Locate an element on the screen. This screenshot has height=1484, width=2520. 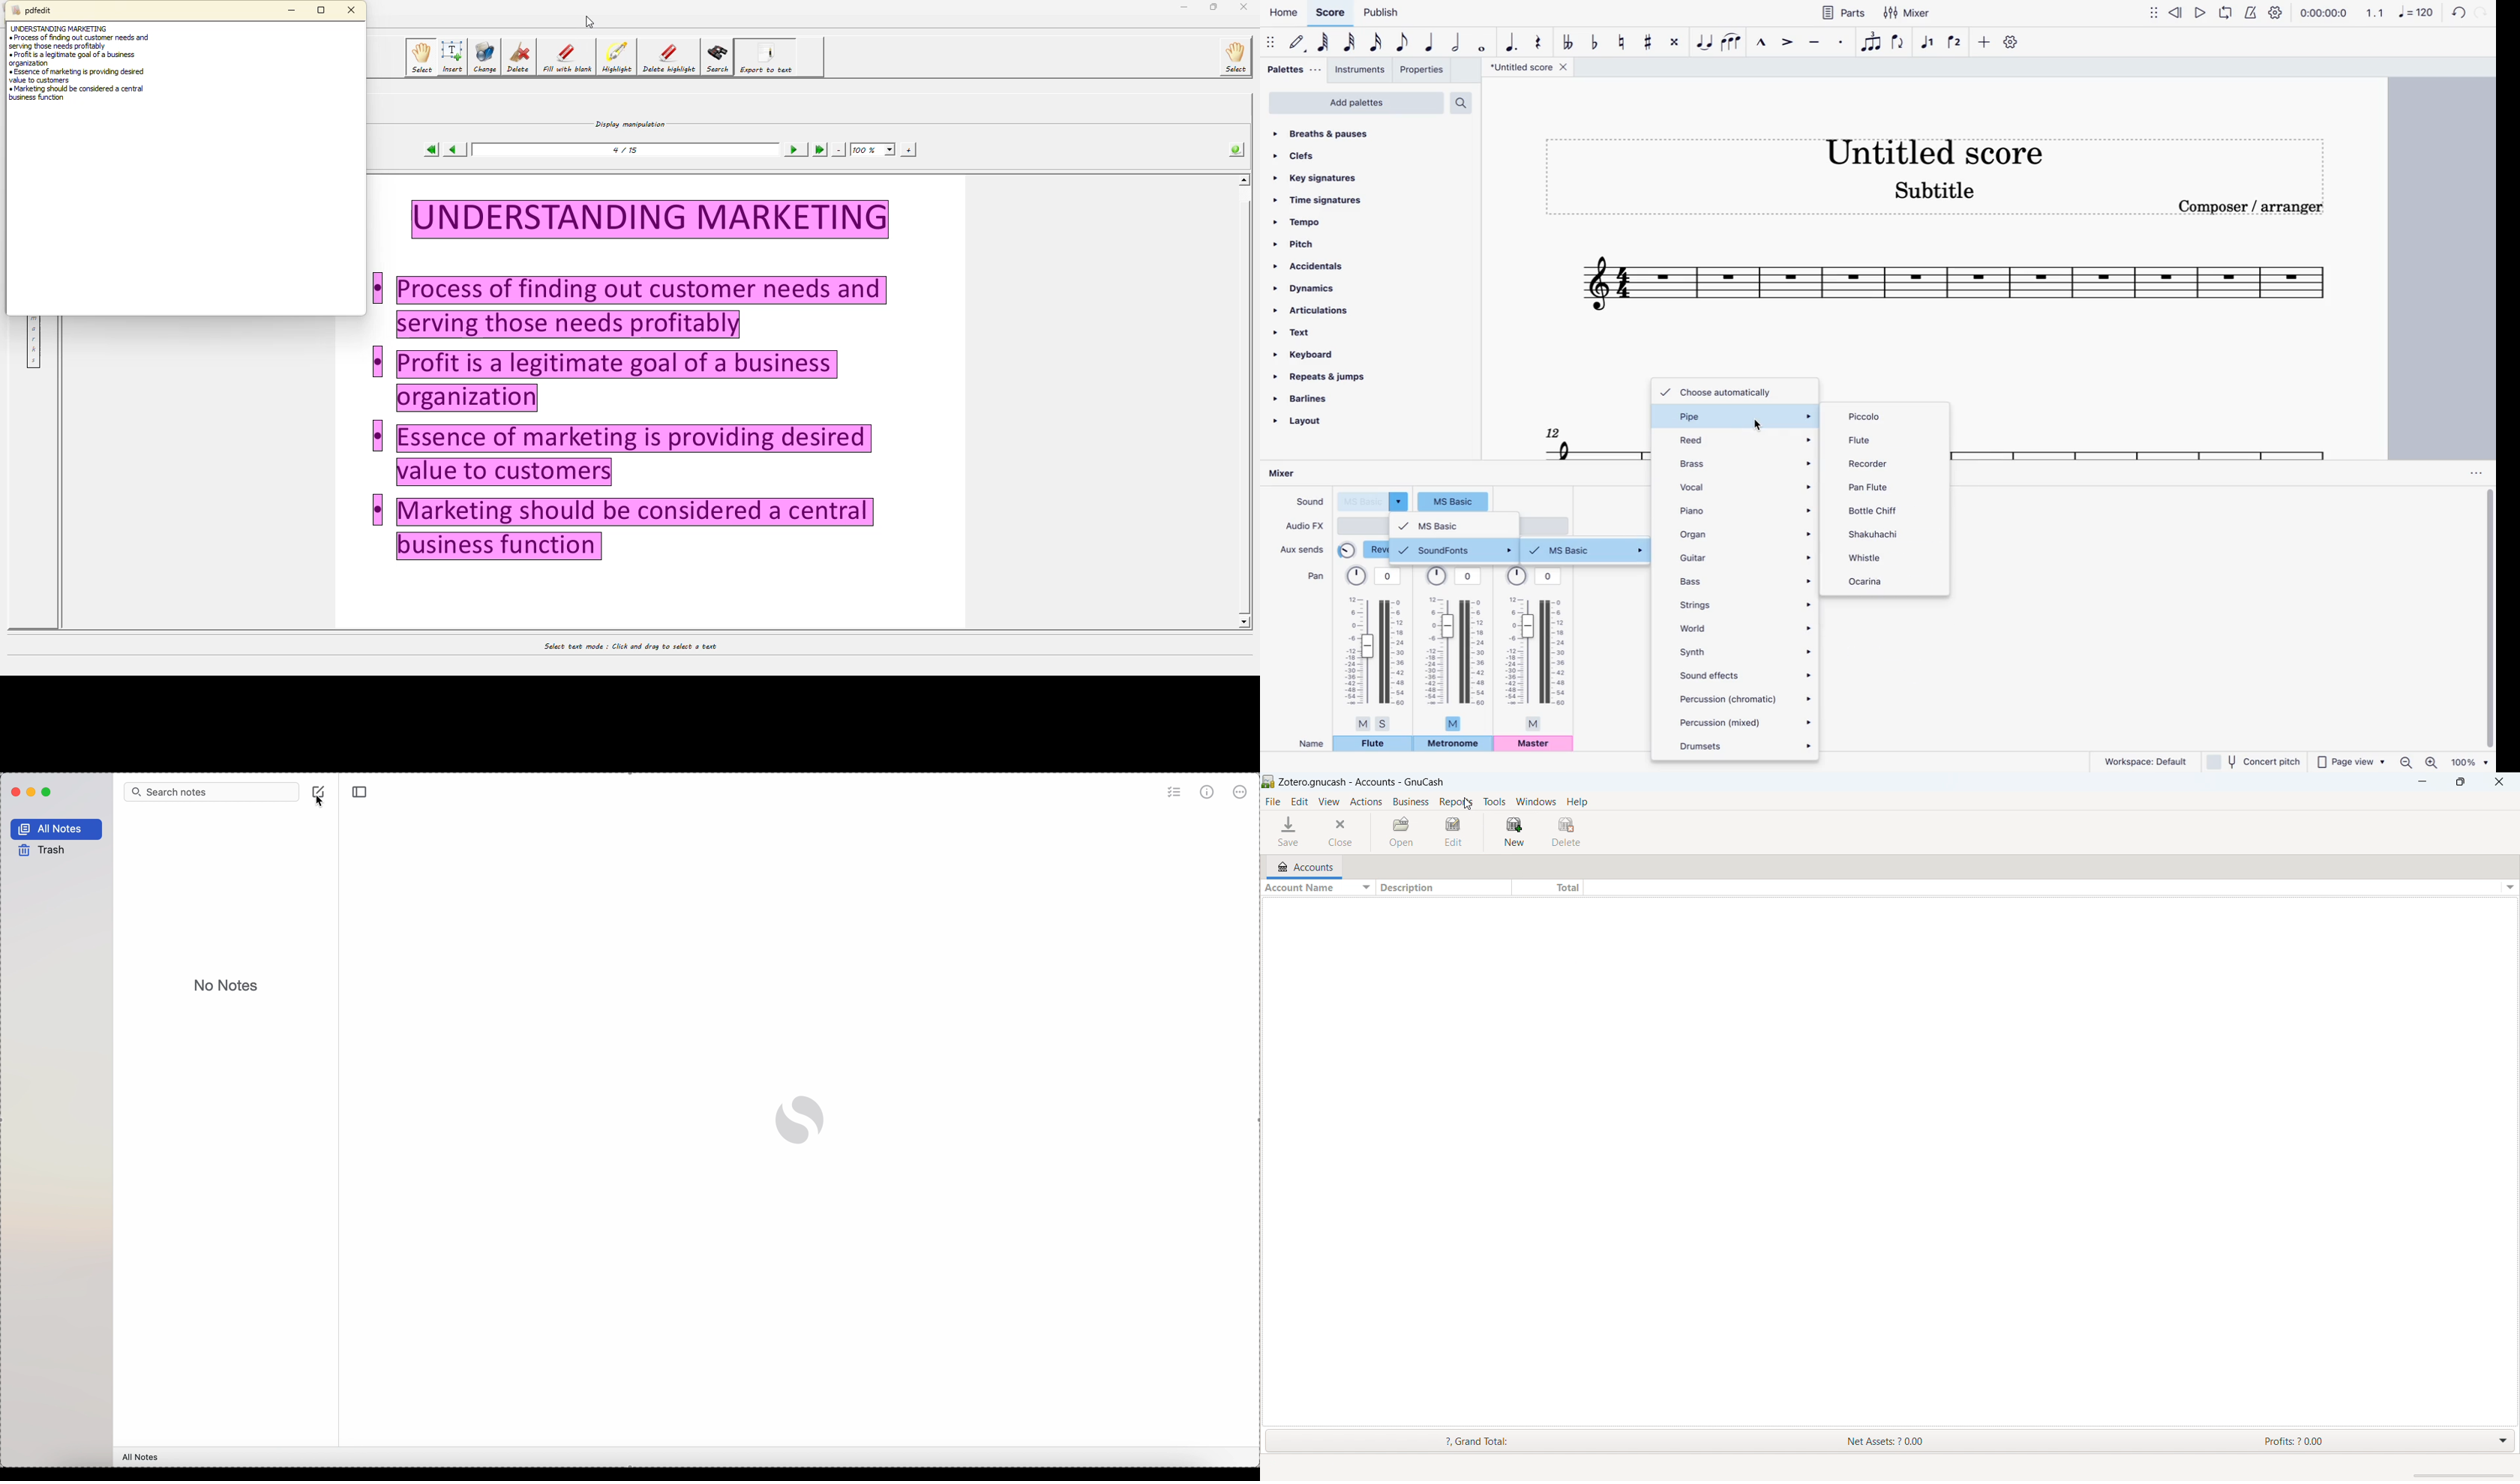
properties is located at coordinates (1423, 71).